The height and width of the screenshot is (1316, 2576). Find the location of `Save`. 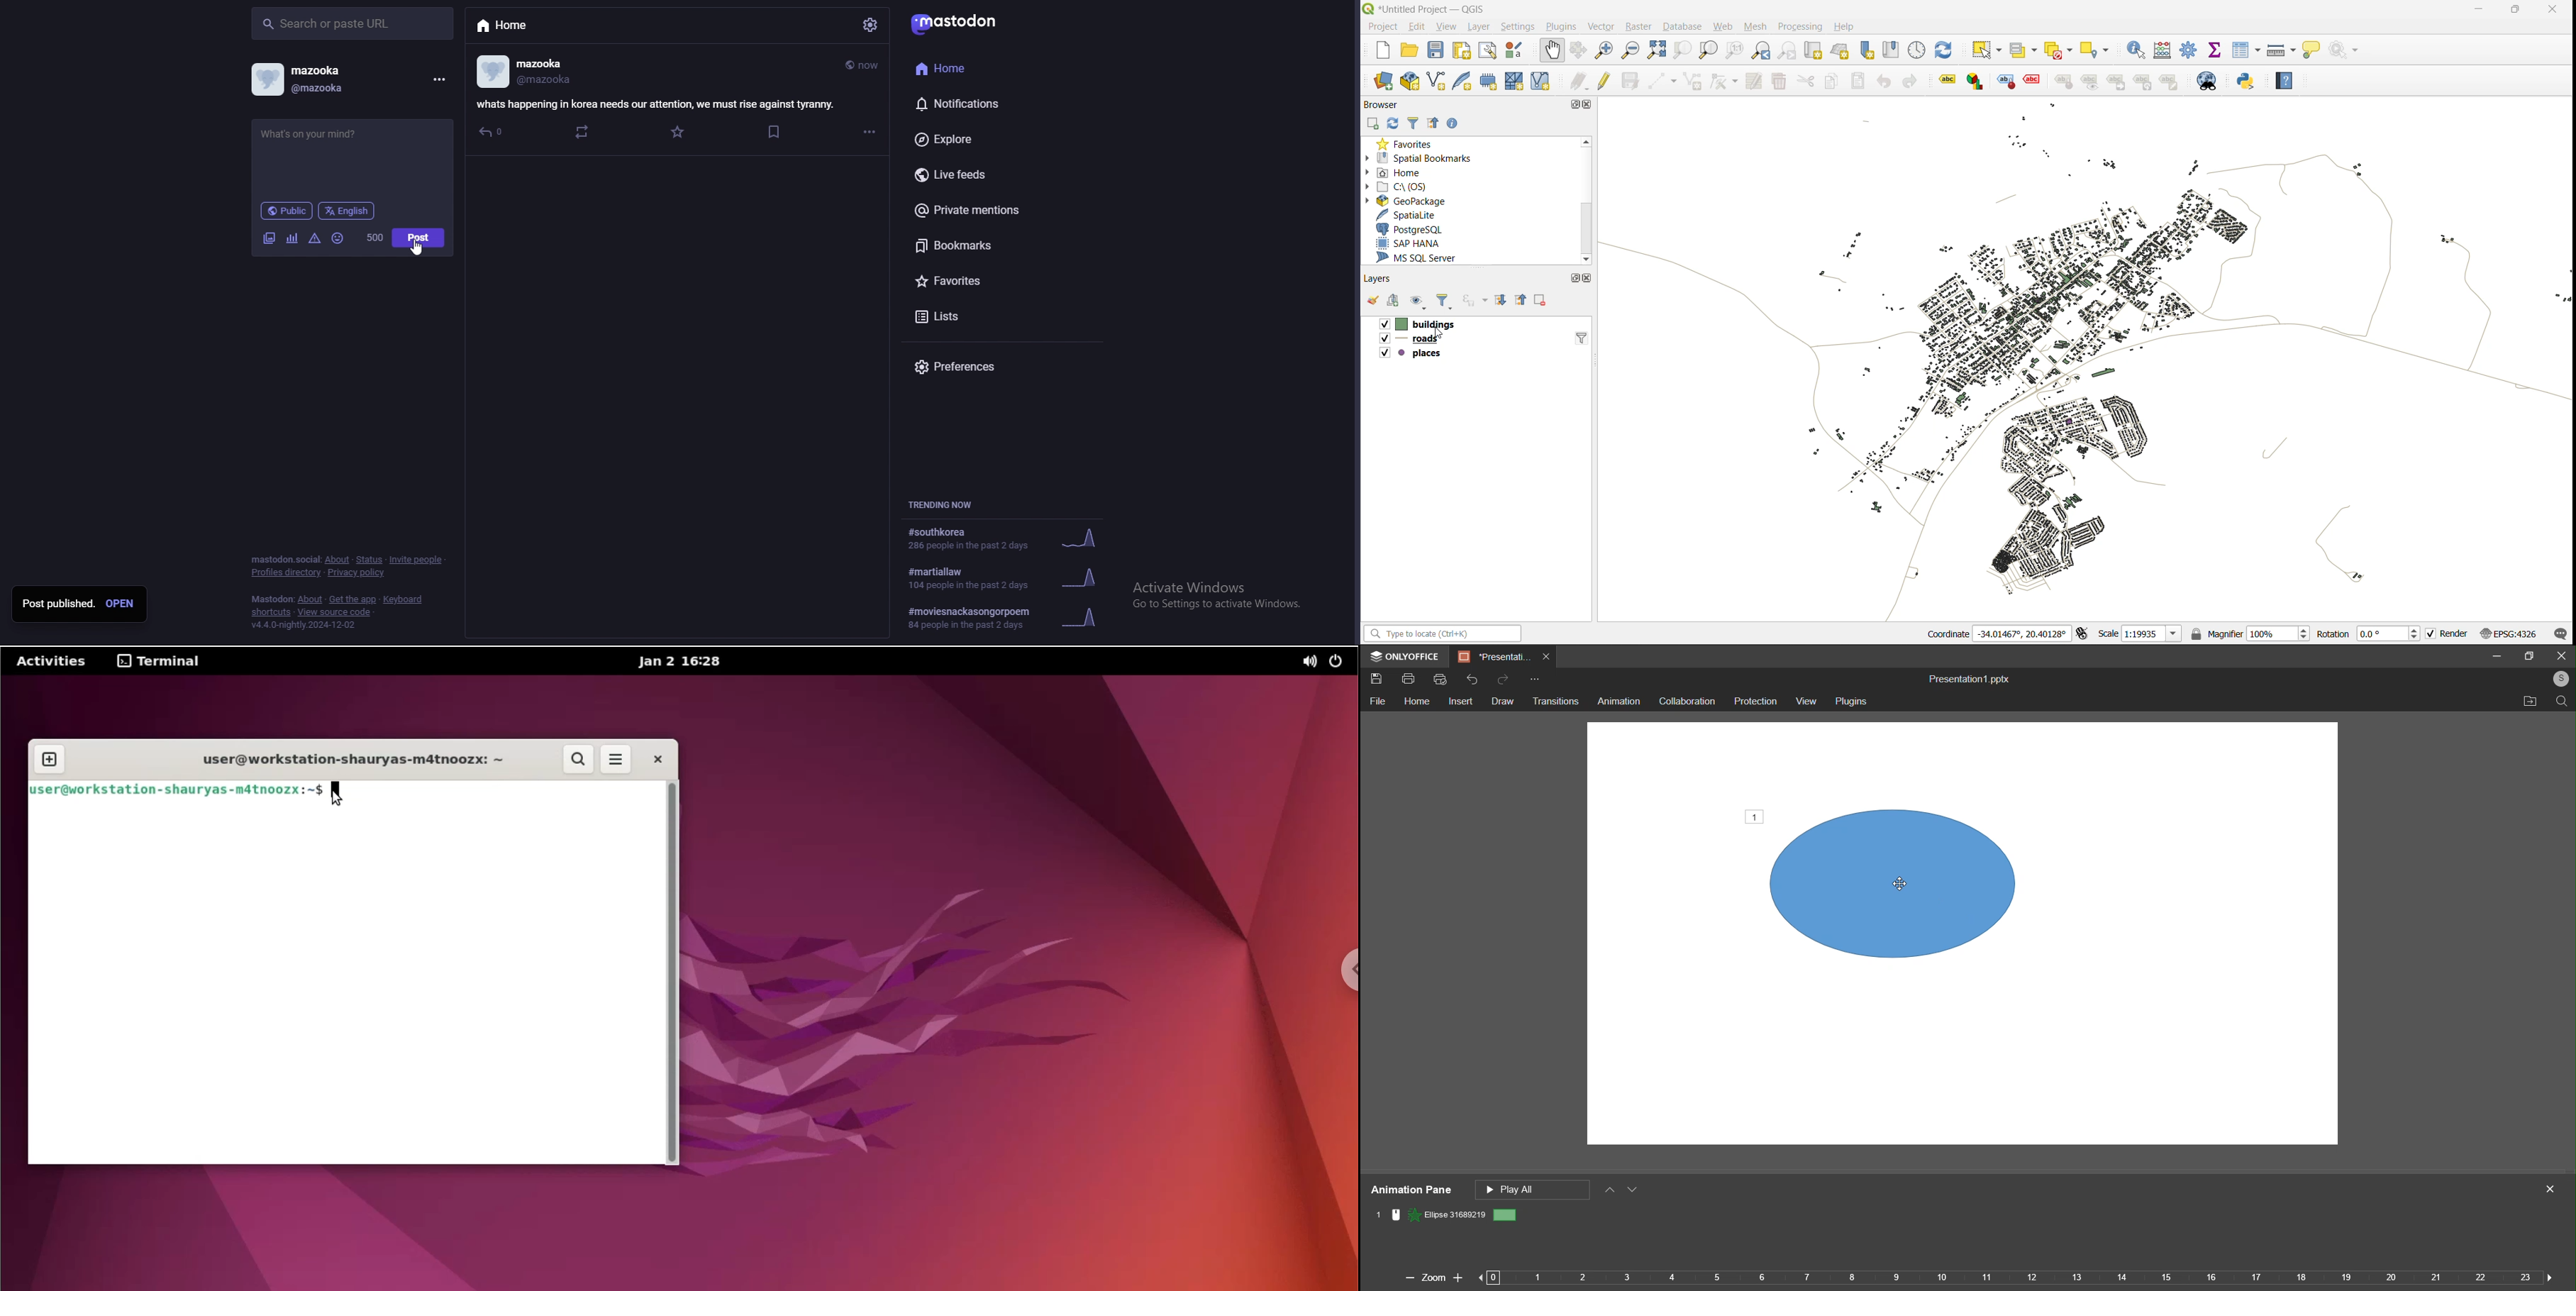

Save is located at coordinates (1378, 680).